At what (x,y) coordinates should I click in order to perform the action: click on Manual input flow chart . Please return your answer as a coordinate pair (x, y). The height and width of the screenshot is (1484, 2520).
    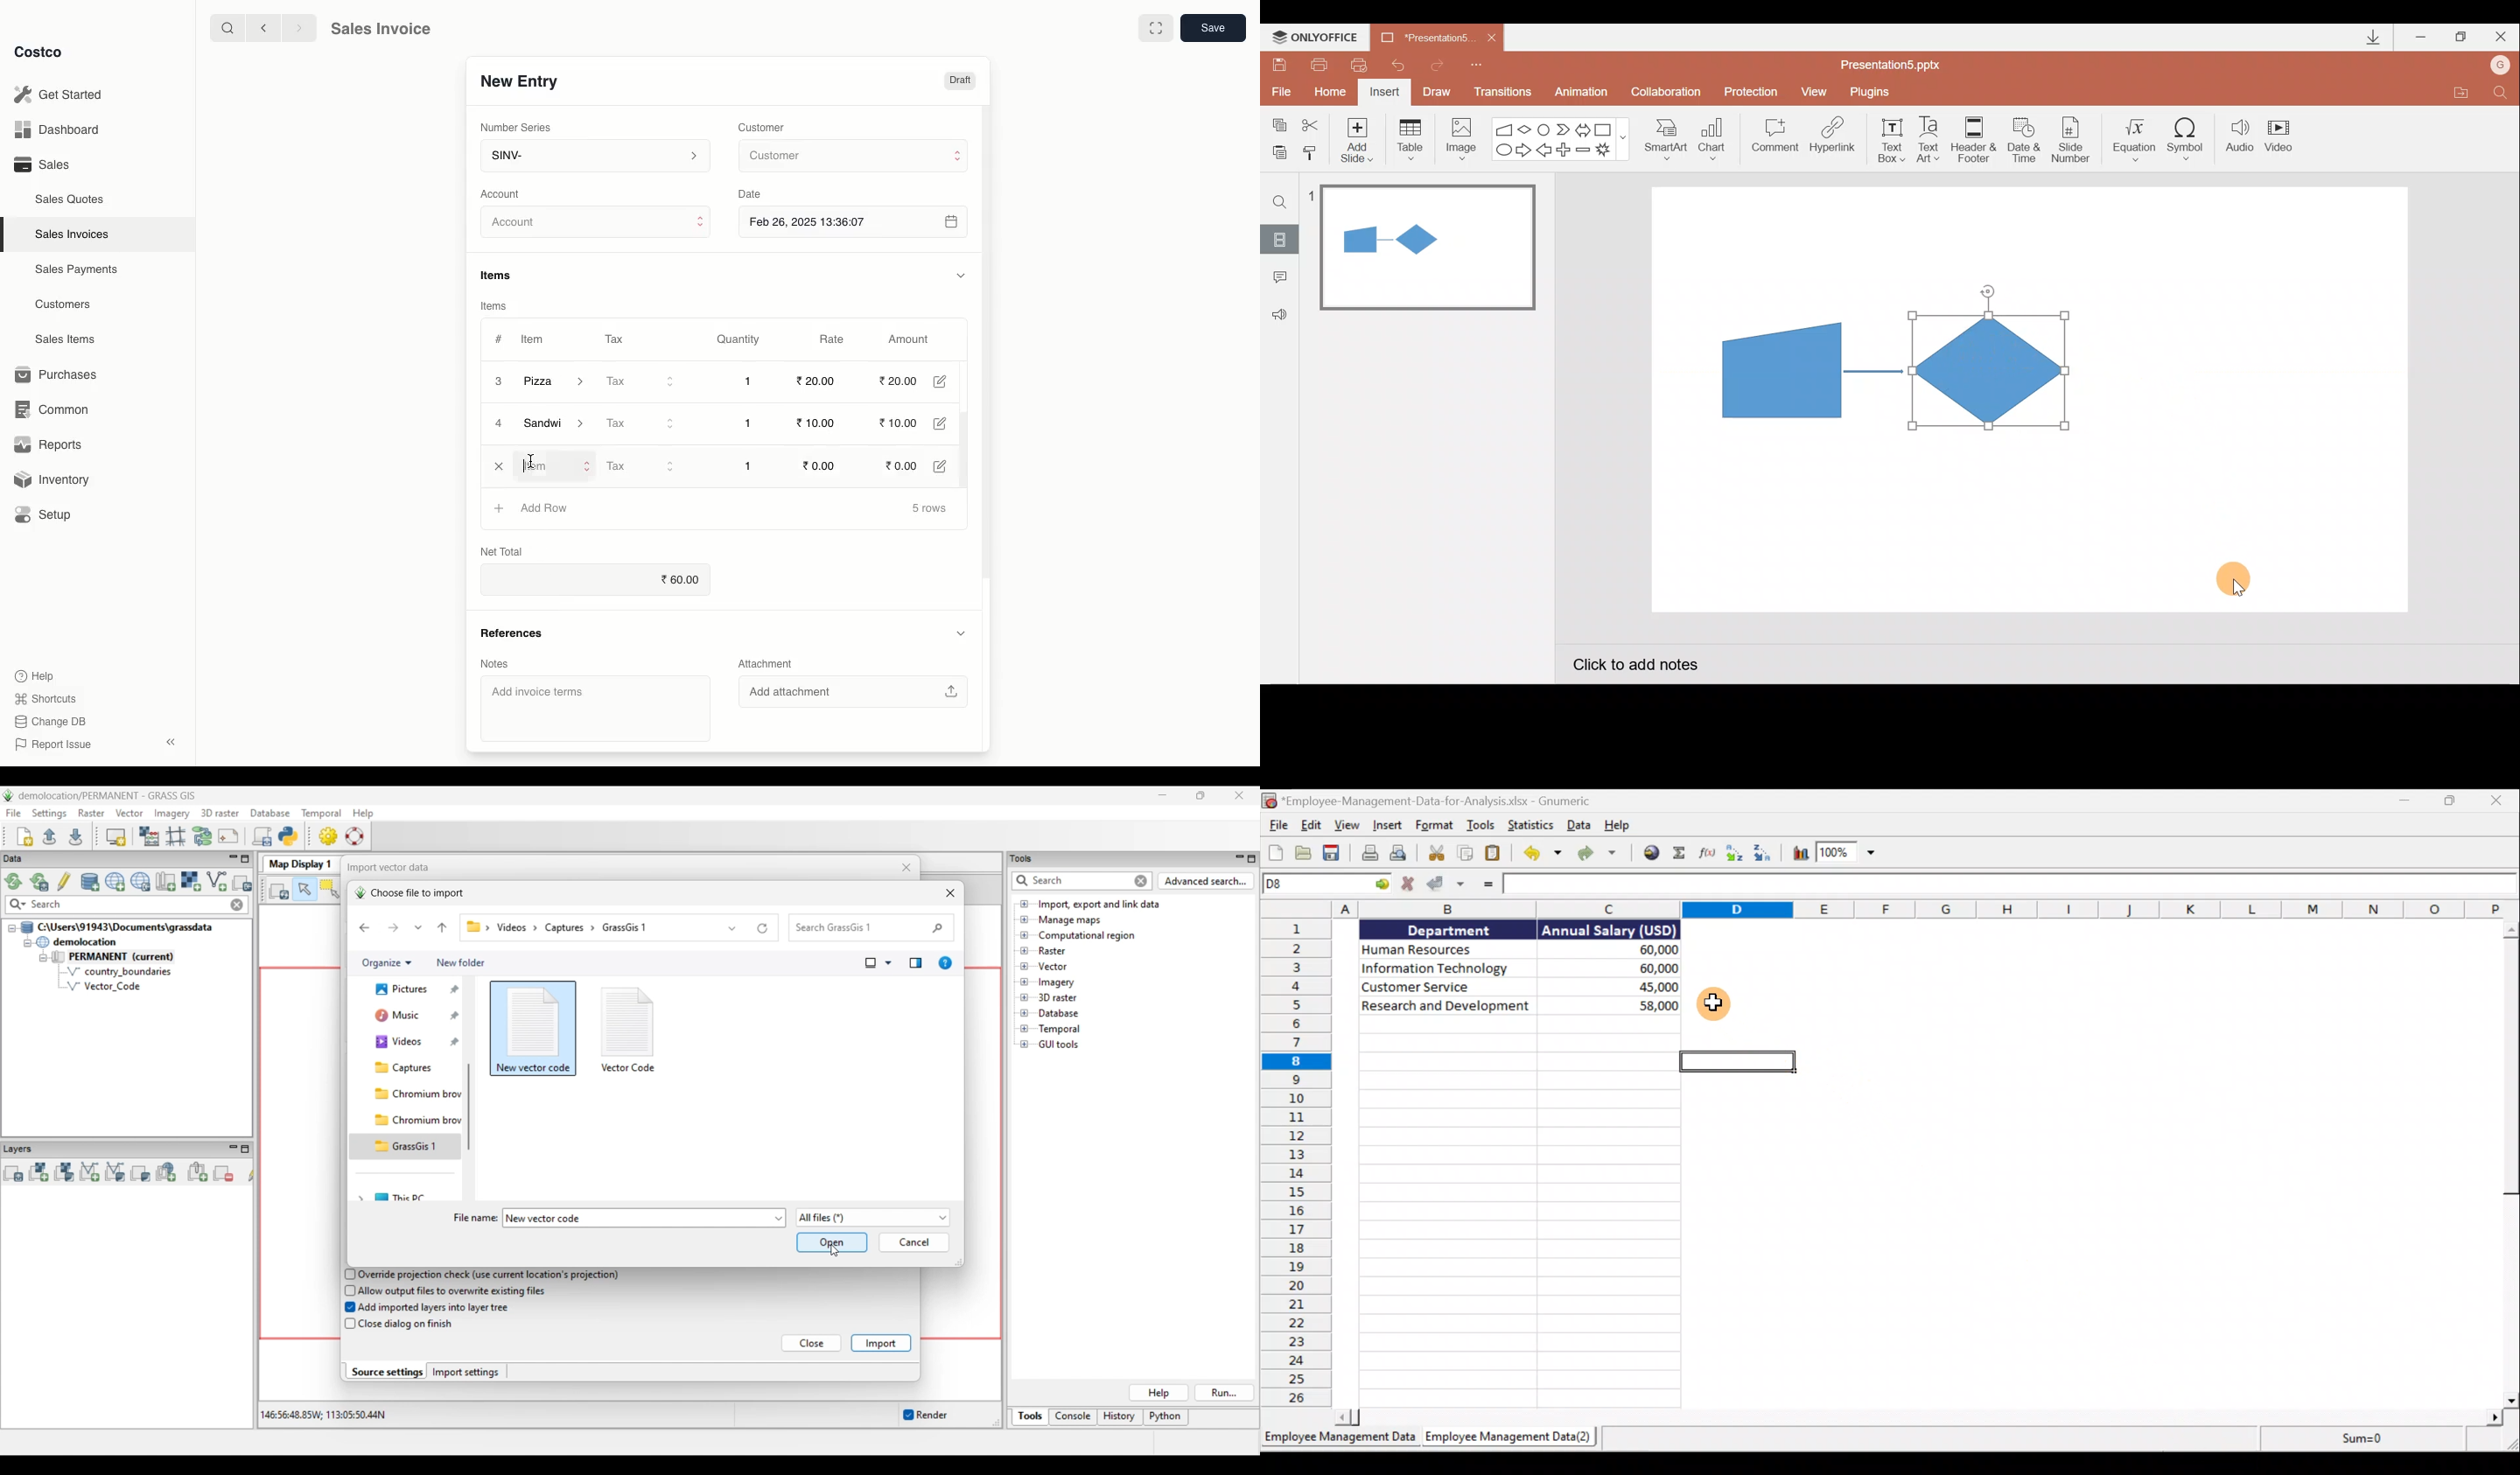
    Looking at the image, I should click on (1779, 369).